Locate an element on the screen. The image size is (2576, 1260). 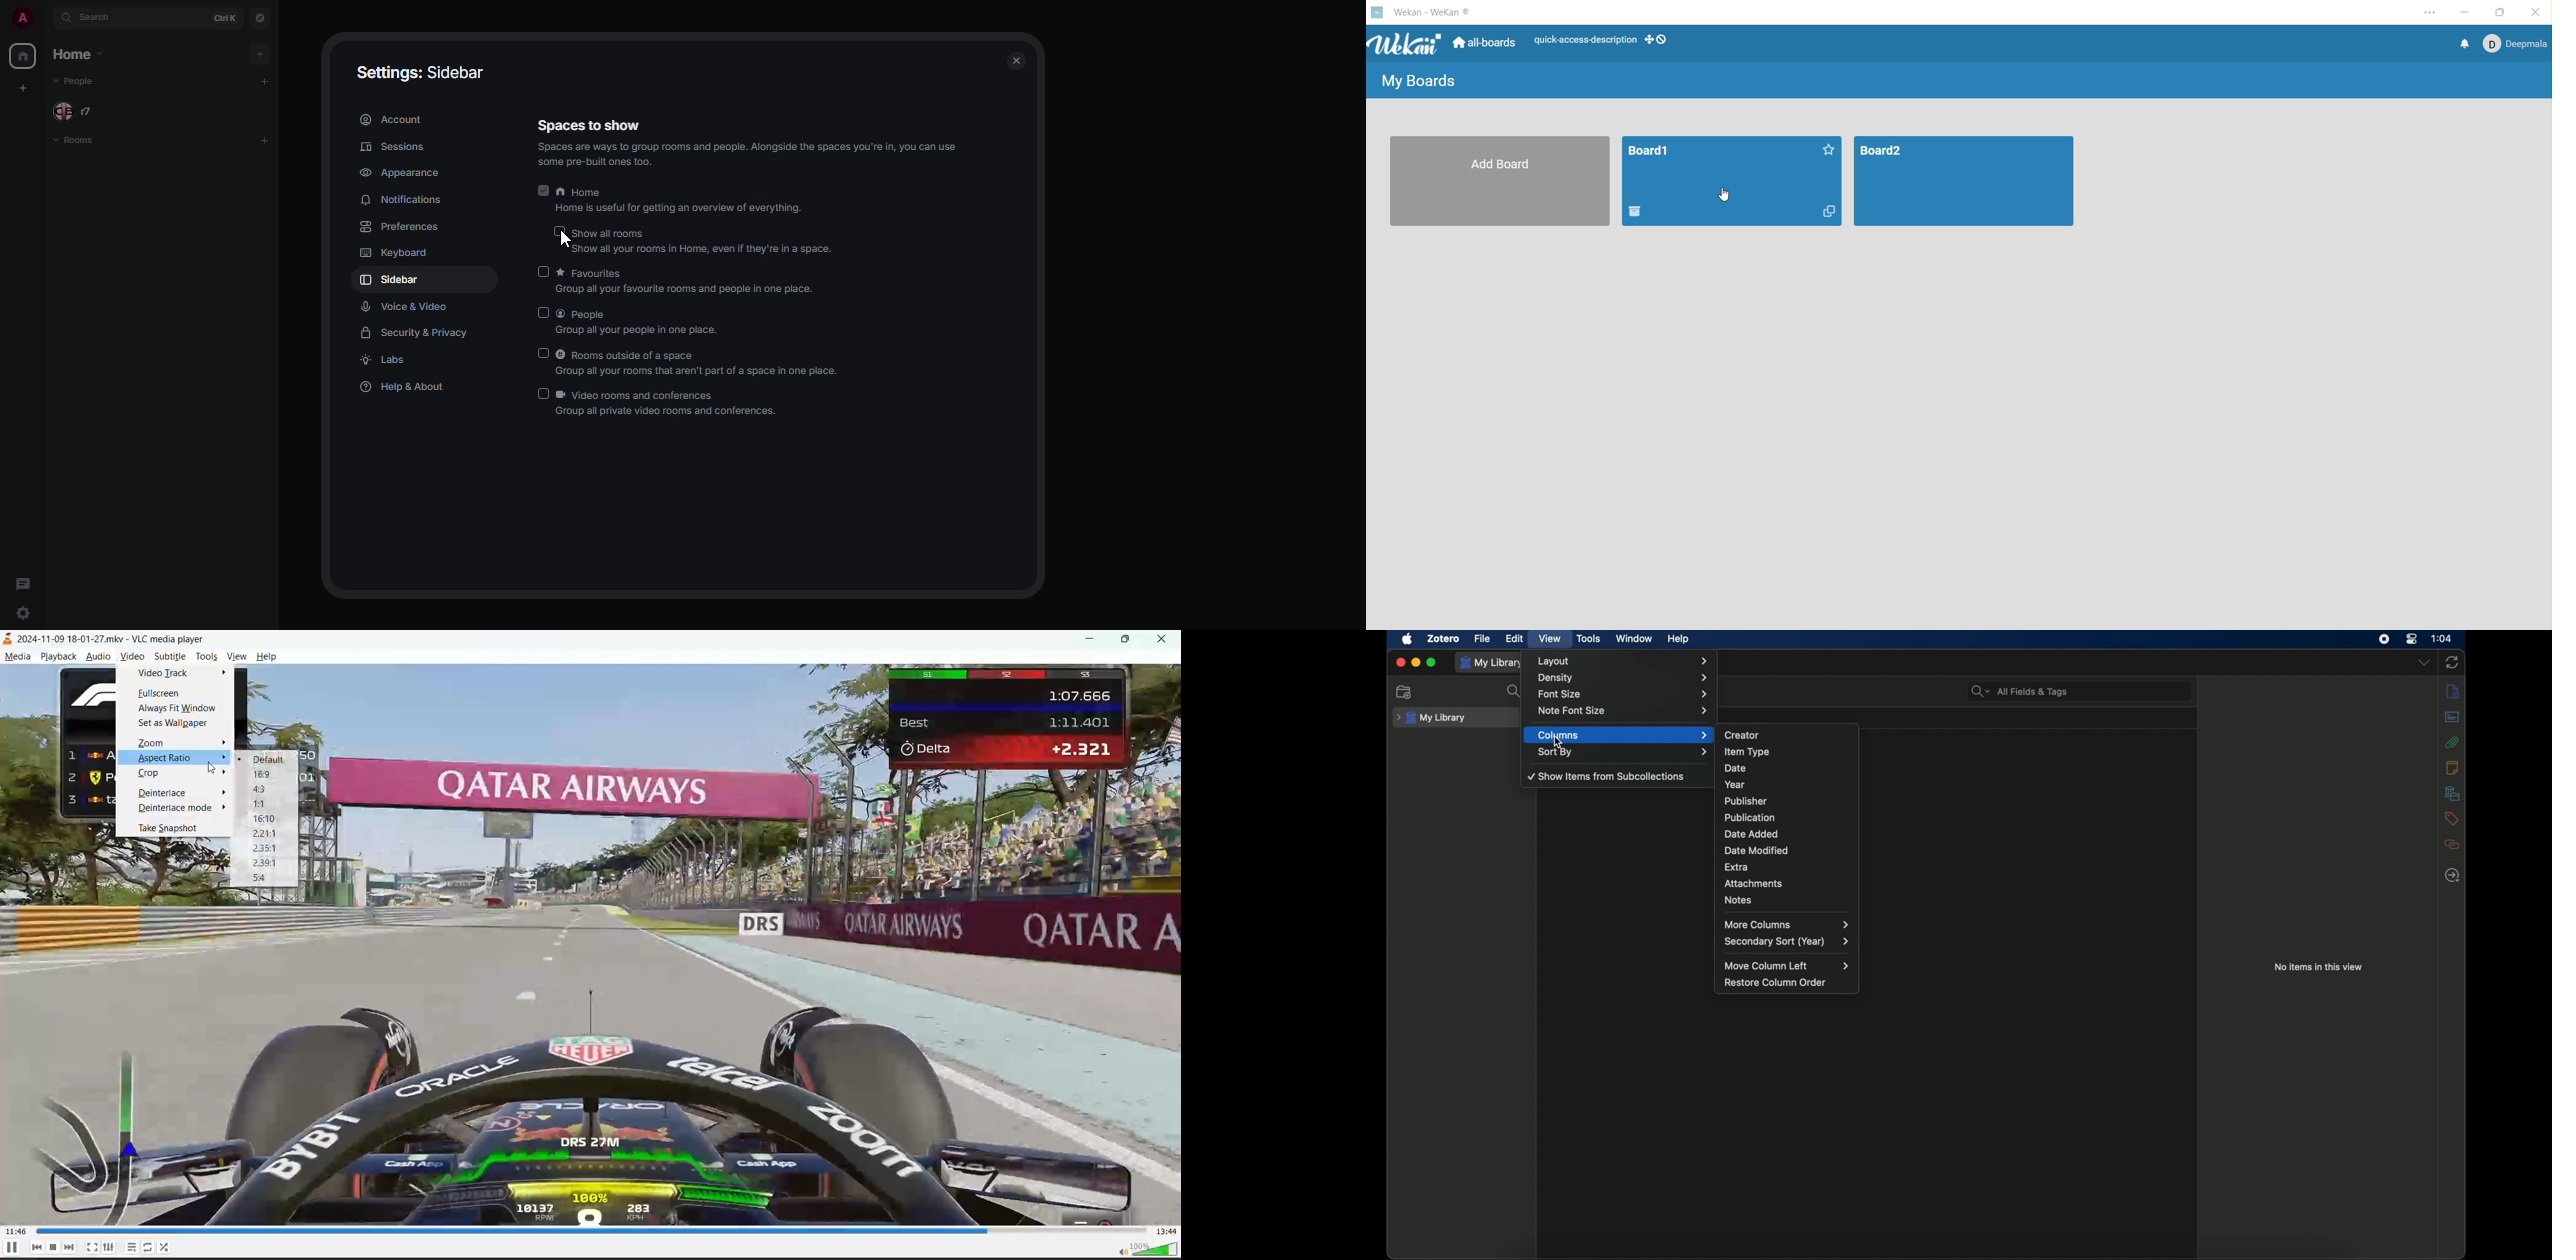
date added is located at coordinates (1752, 834).